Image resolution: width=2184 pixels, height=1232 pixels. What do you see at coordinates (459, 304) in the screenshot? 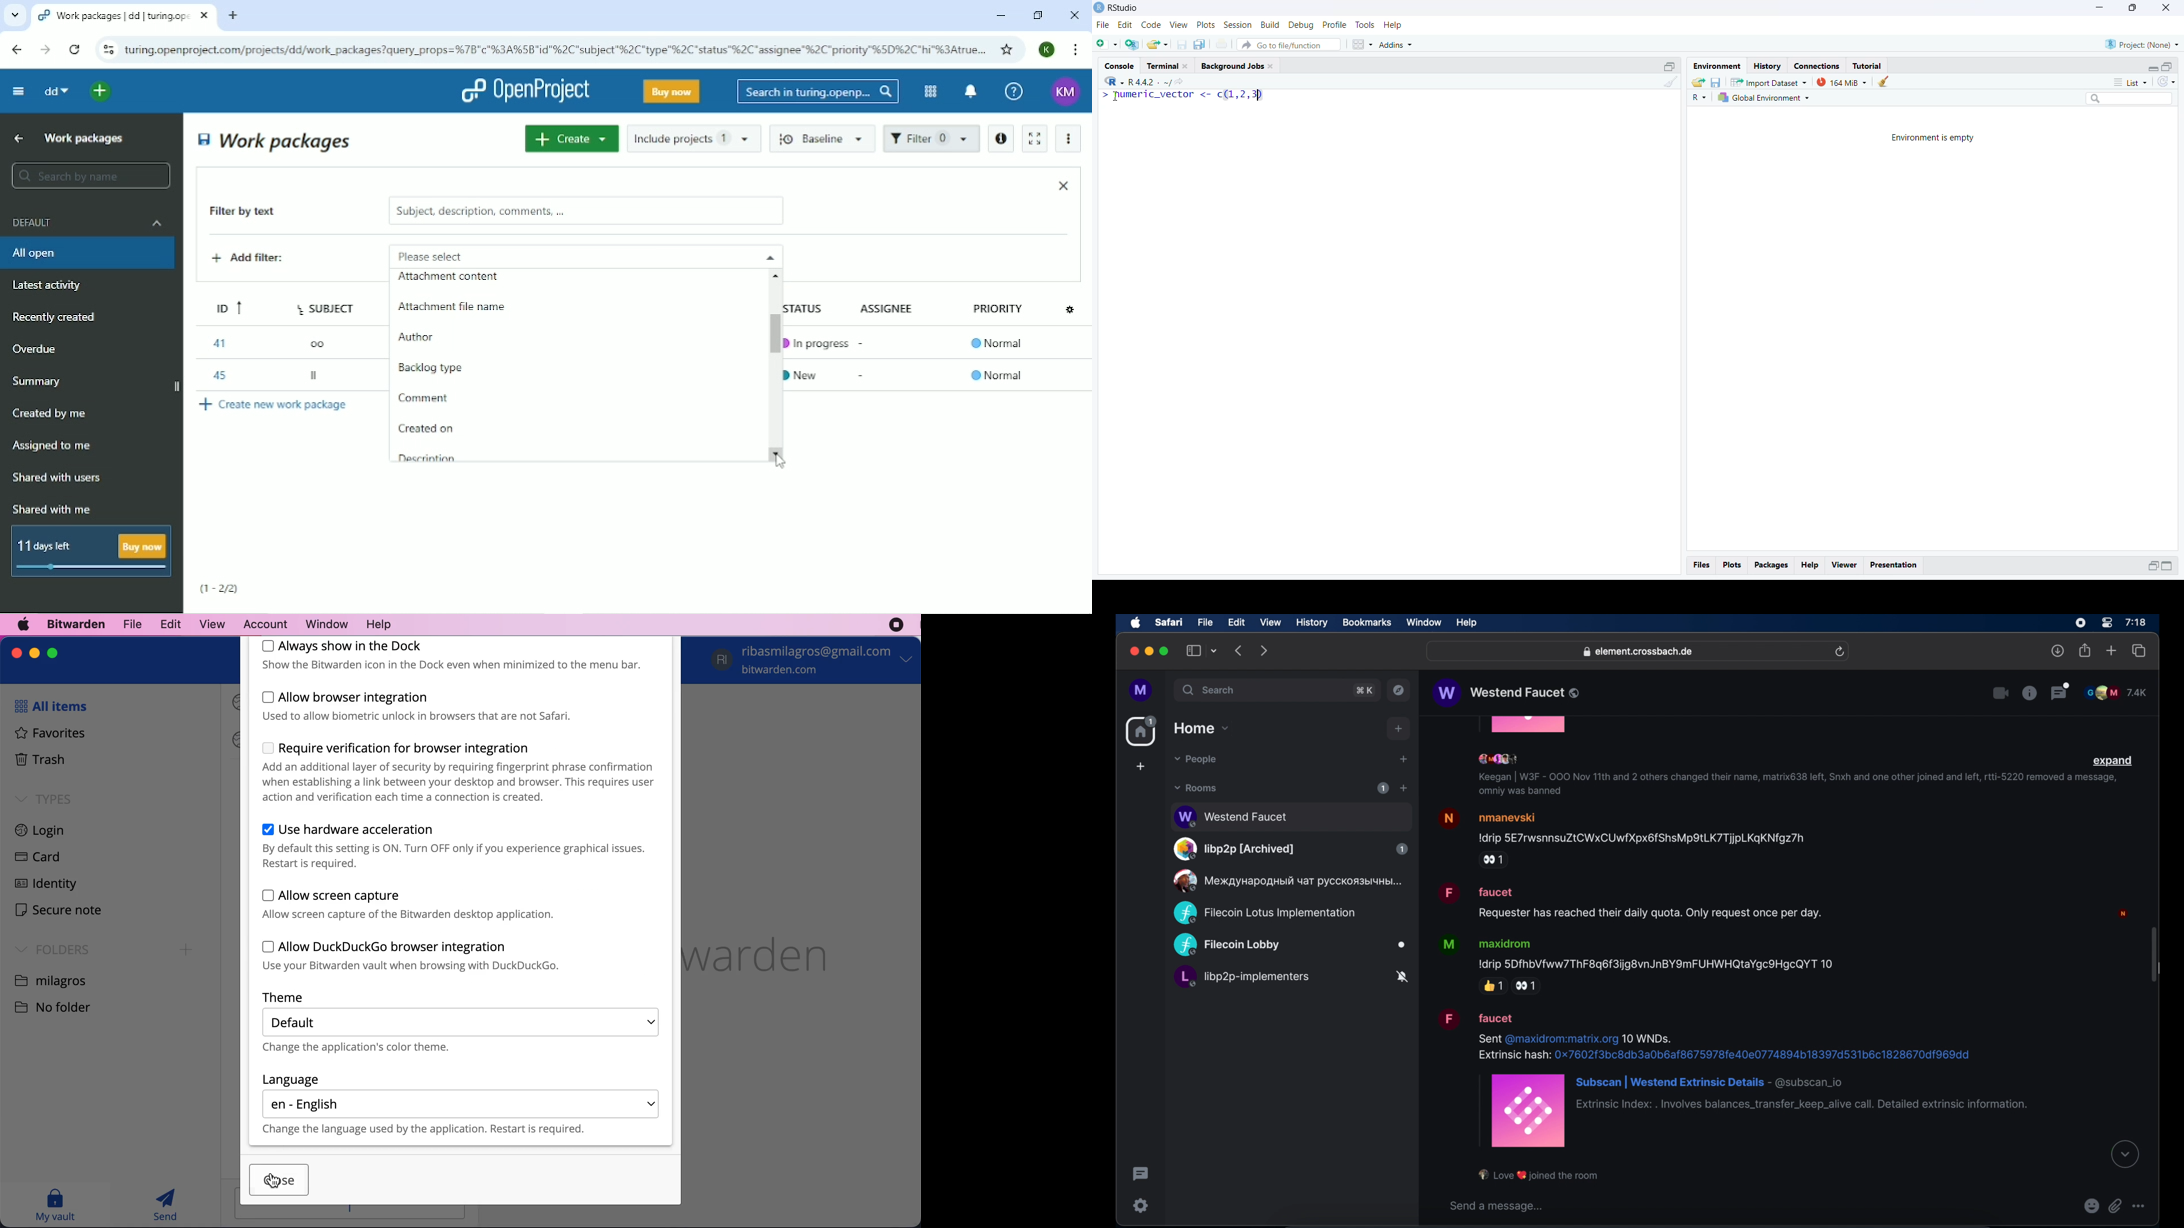
I see `Attachment file name` at bounding box center [459, 304].